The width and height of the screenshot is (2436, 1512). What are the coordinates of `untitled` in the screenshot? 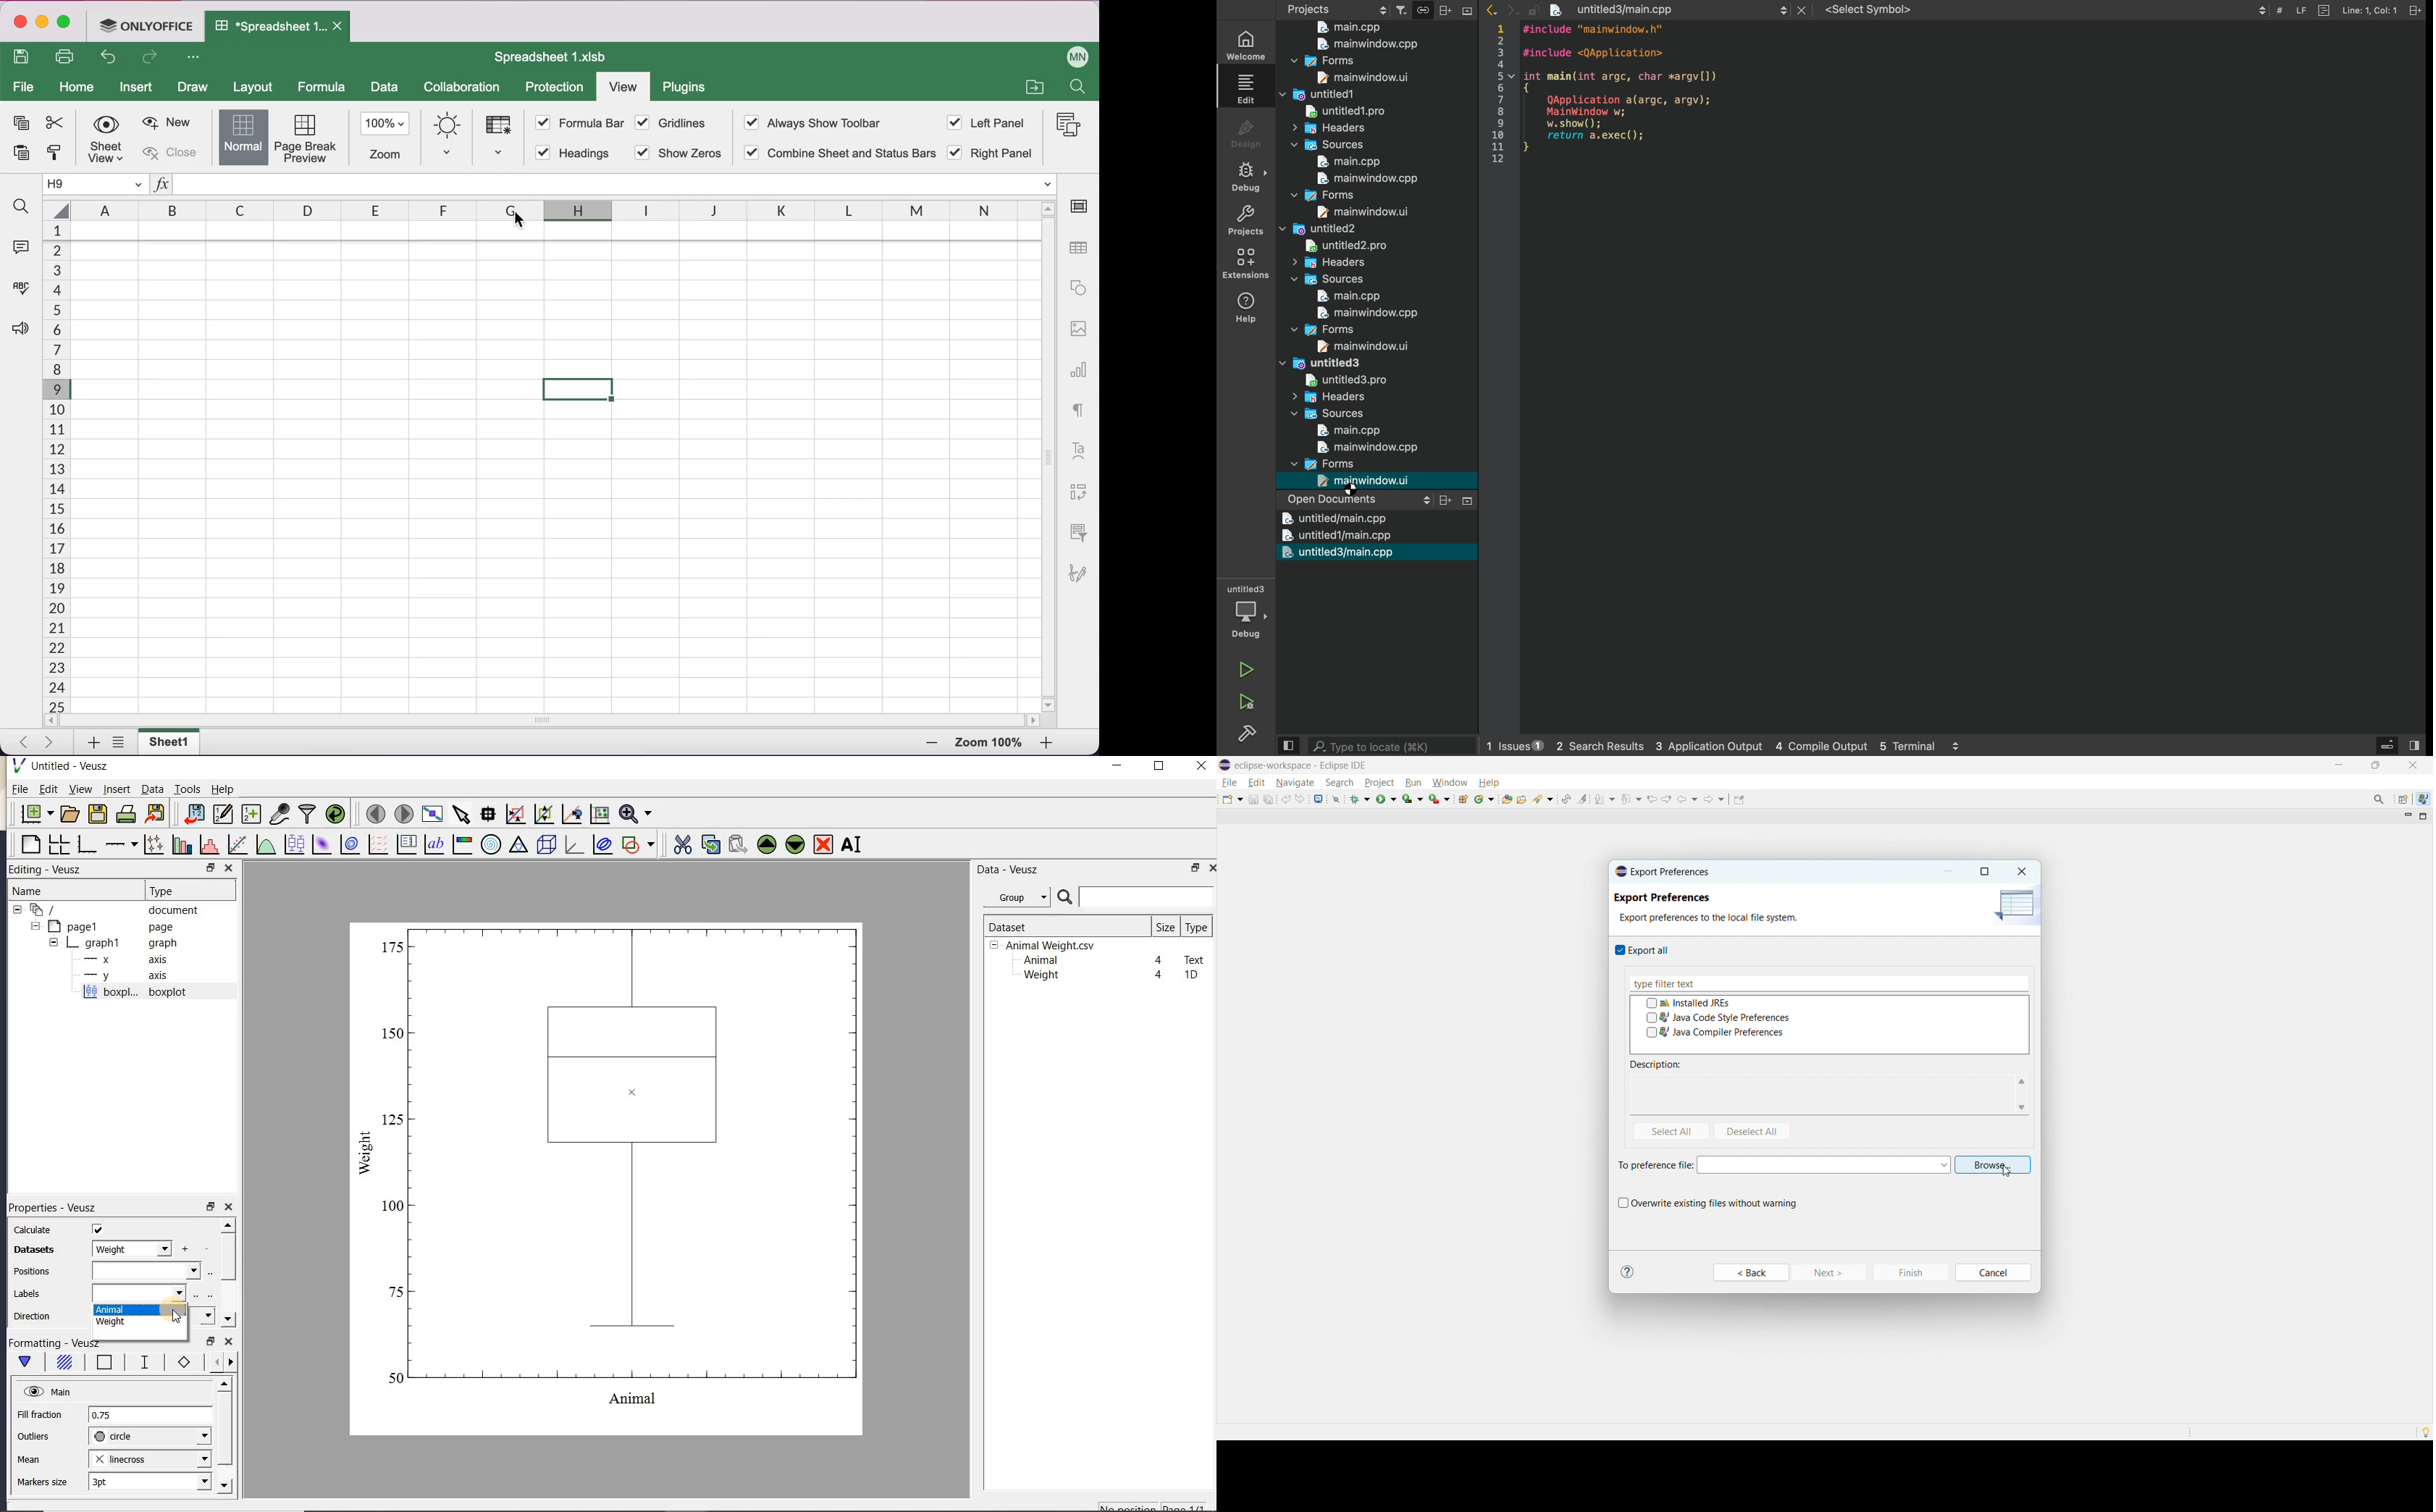 It's located at (1339, 129).